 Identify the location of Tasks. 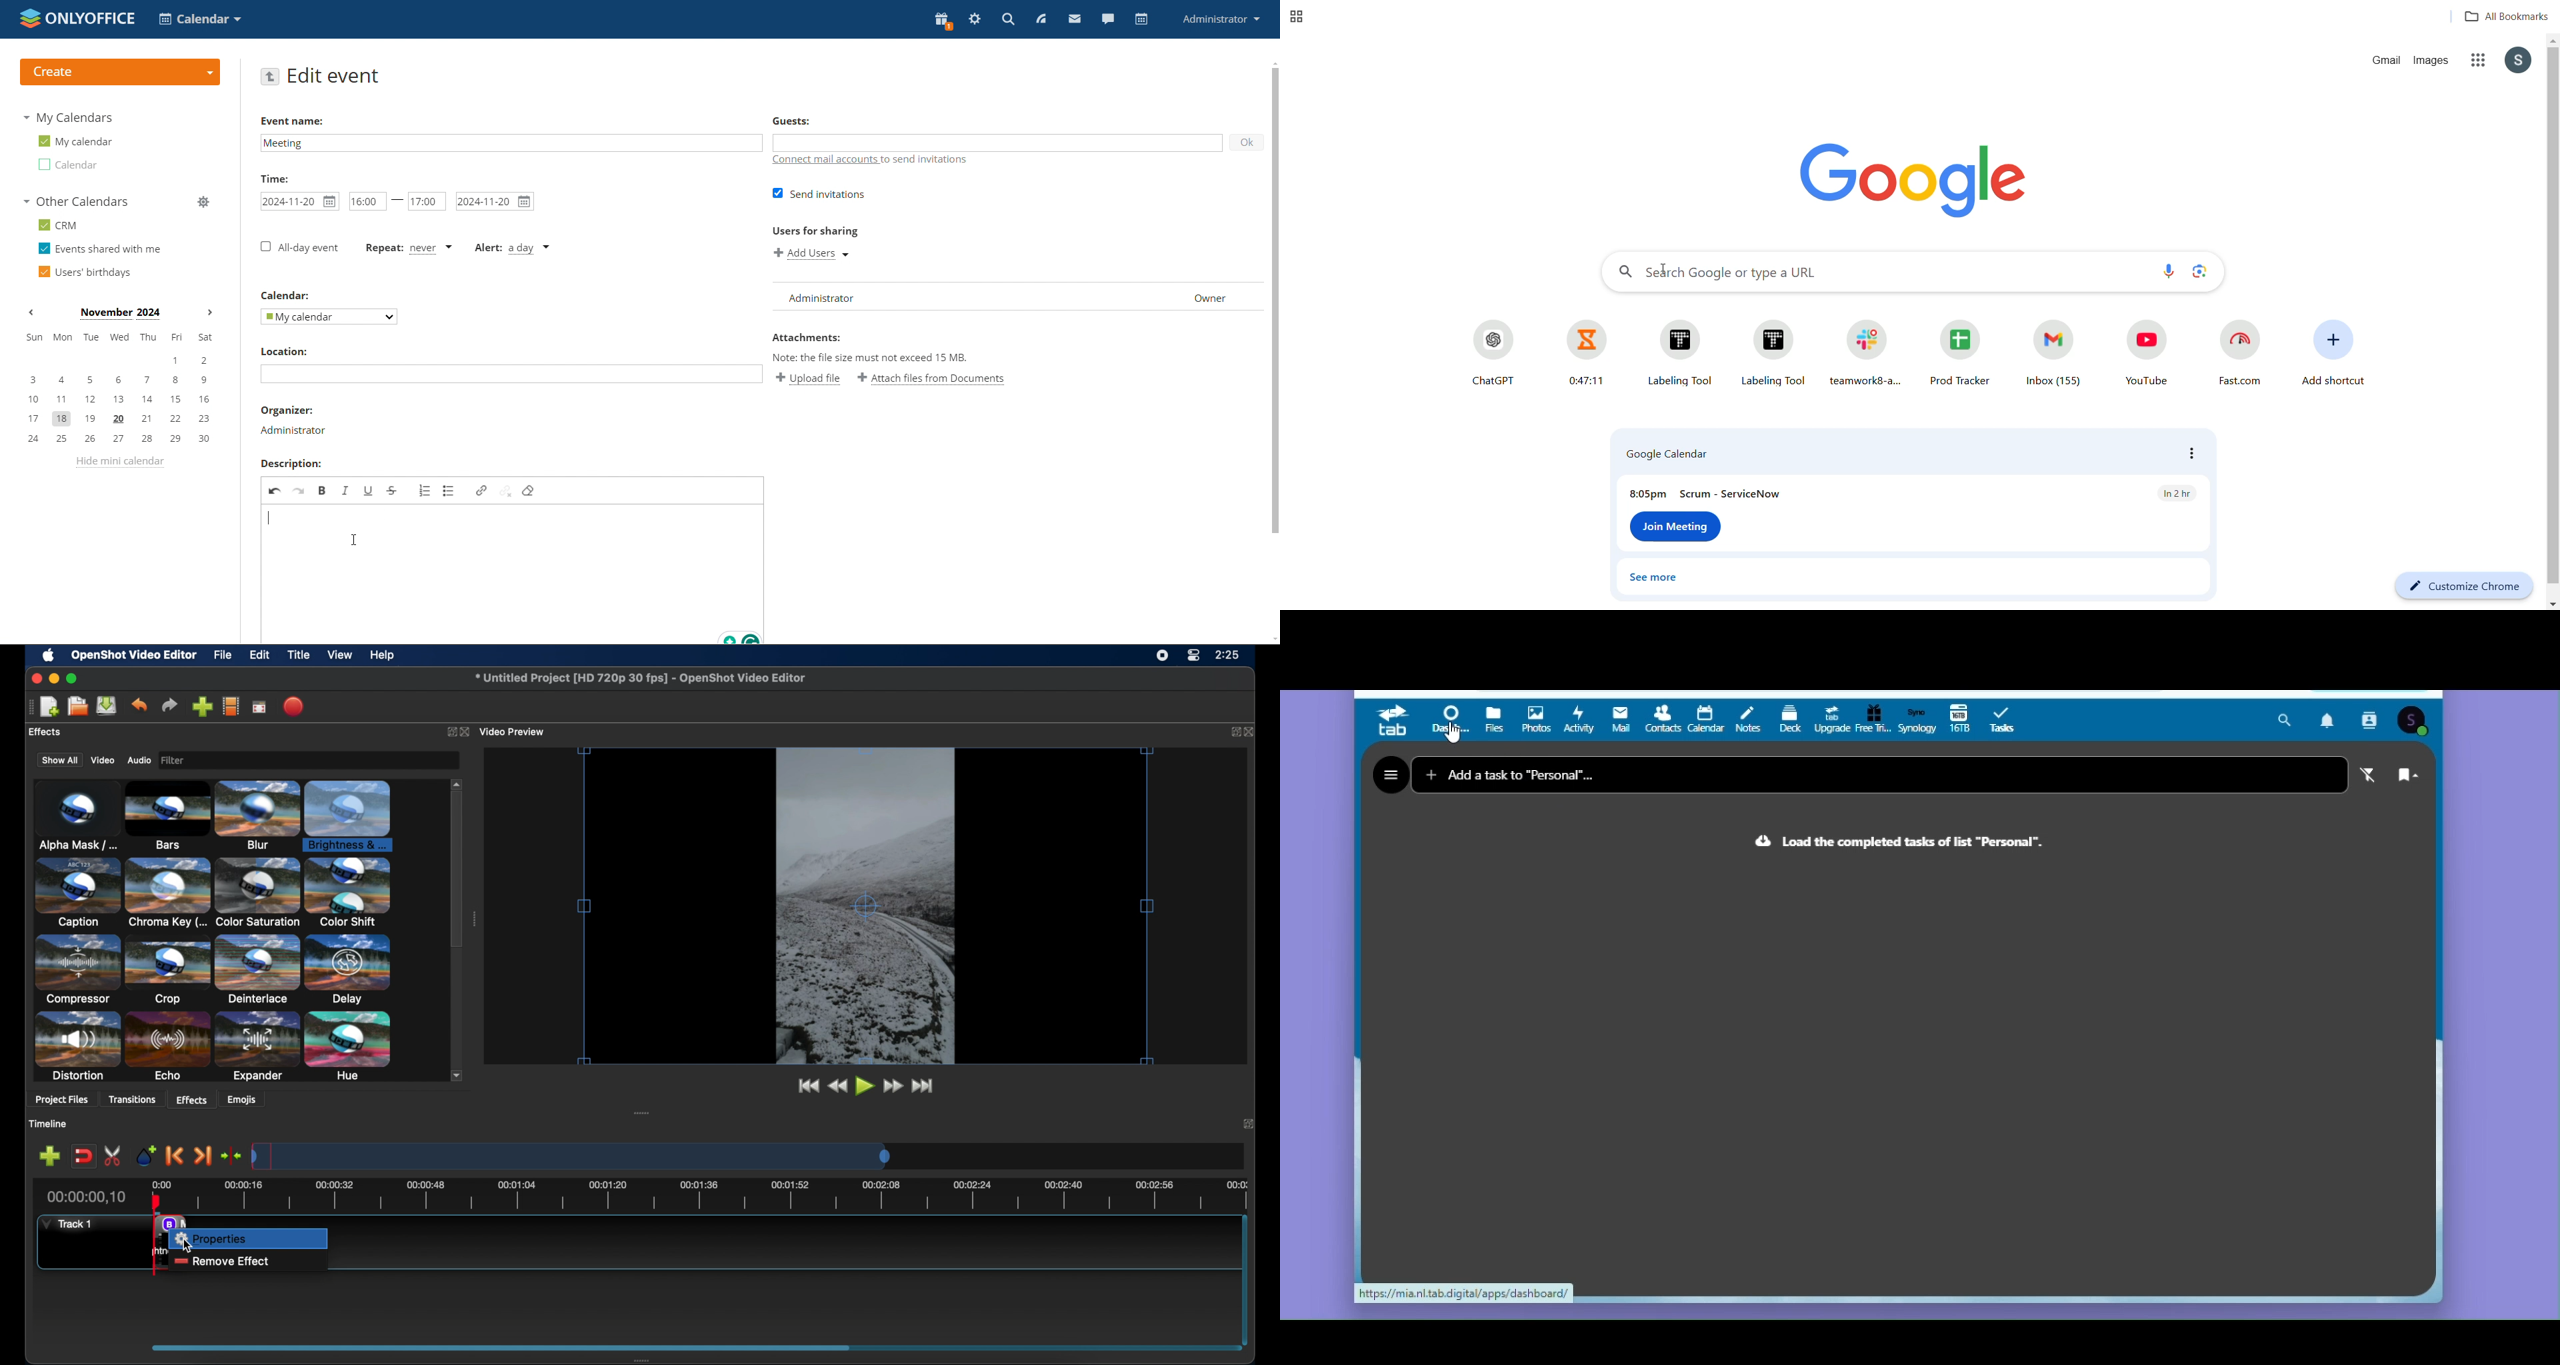
(2003, 721).